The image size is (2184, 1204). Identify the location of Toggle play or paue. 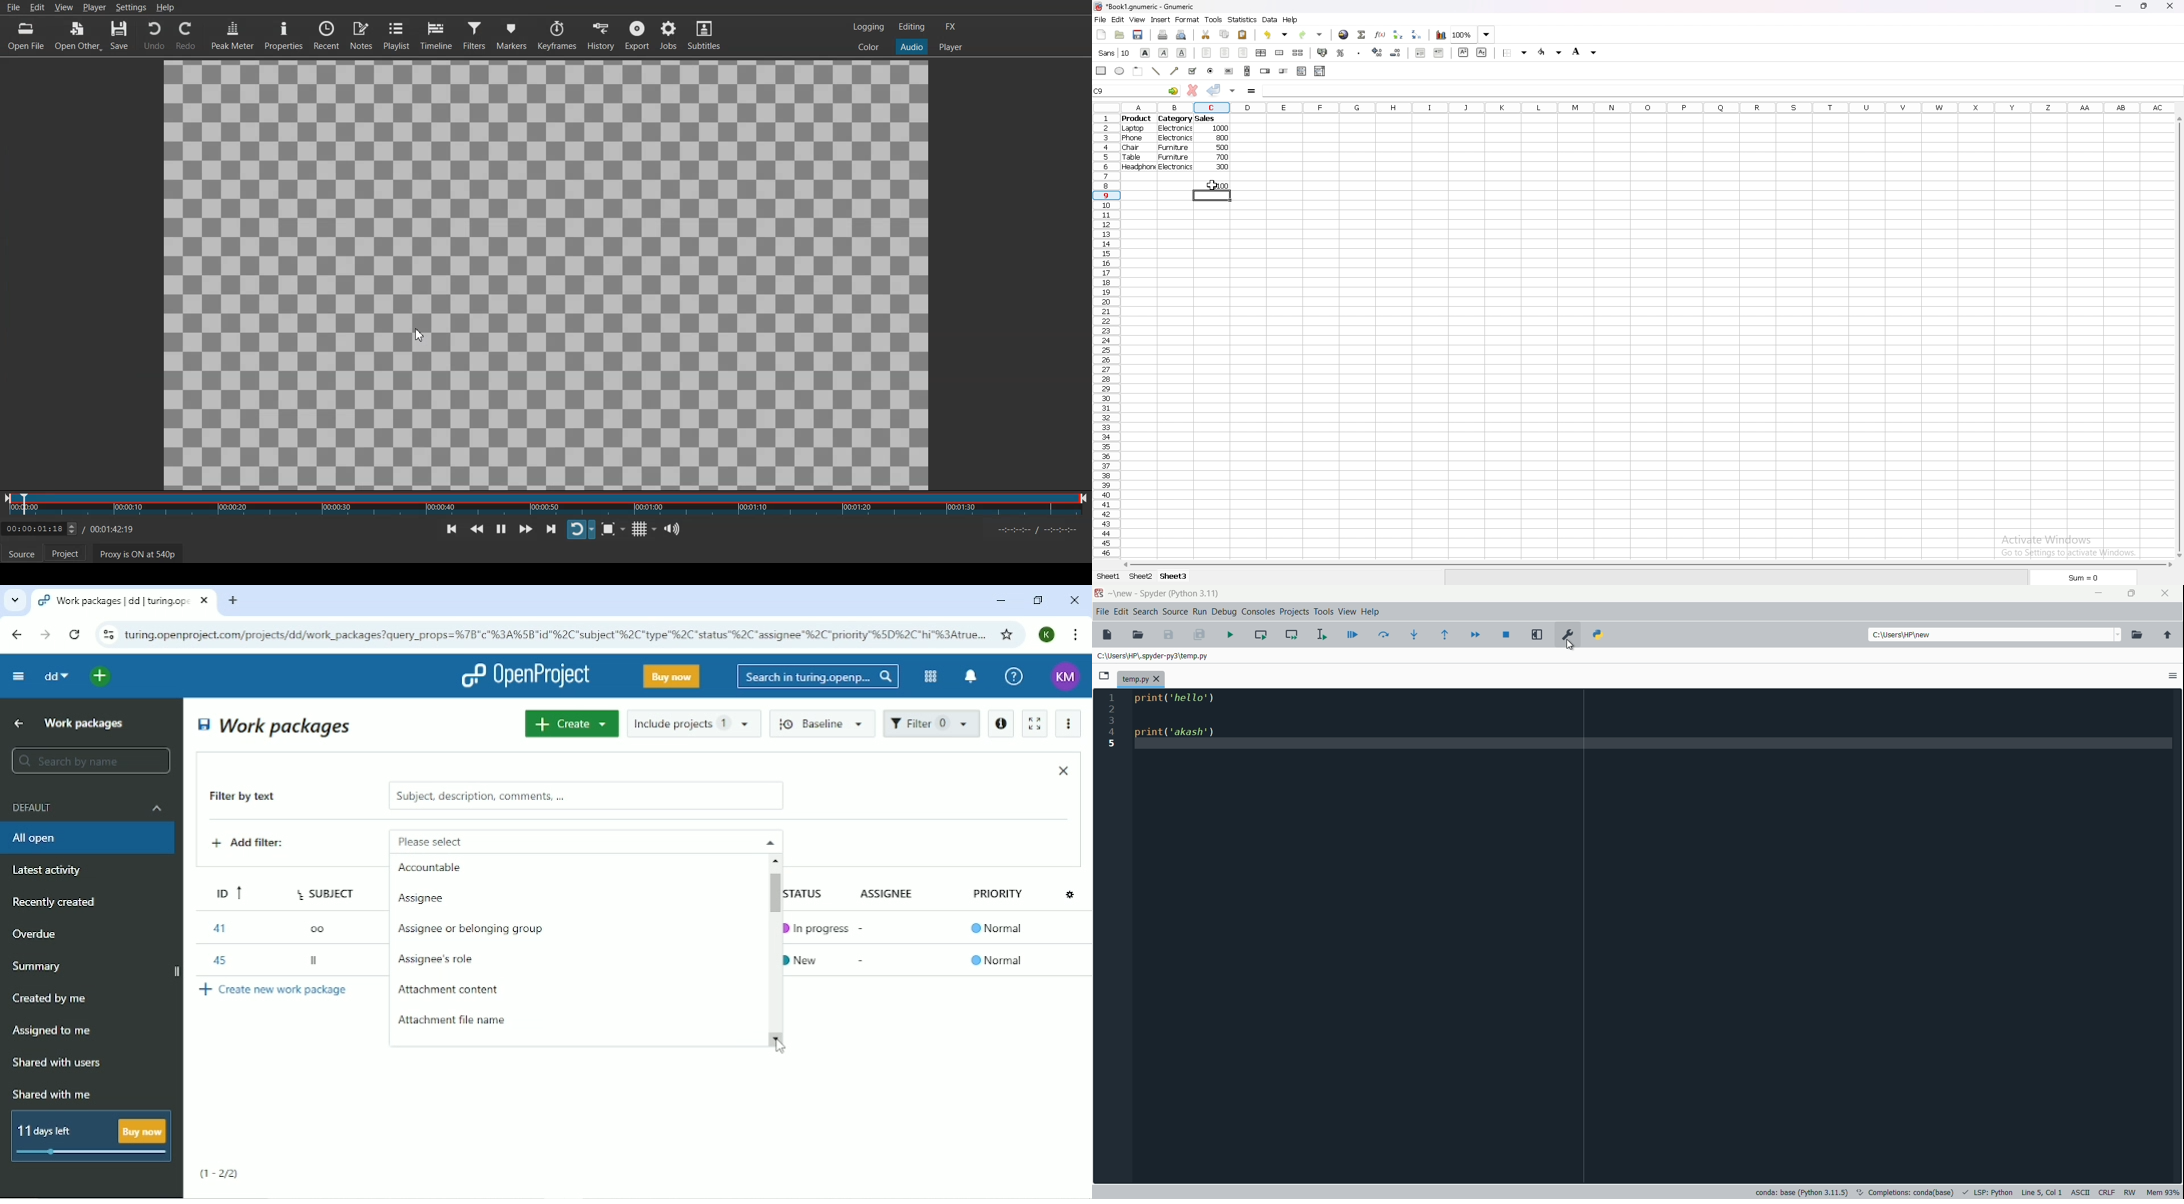
(500, 528).